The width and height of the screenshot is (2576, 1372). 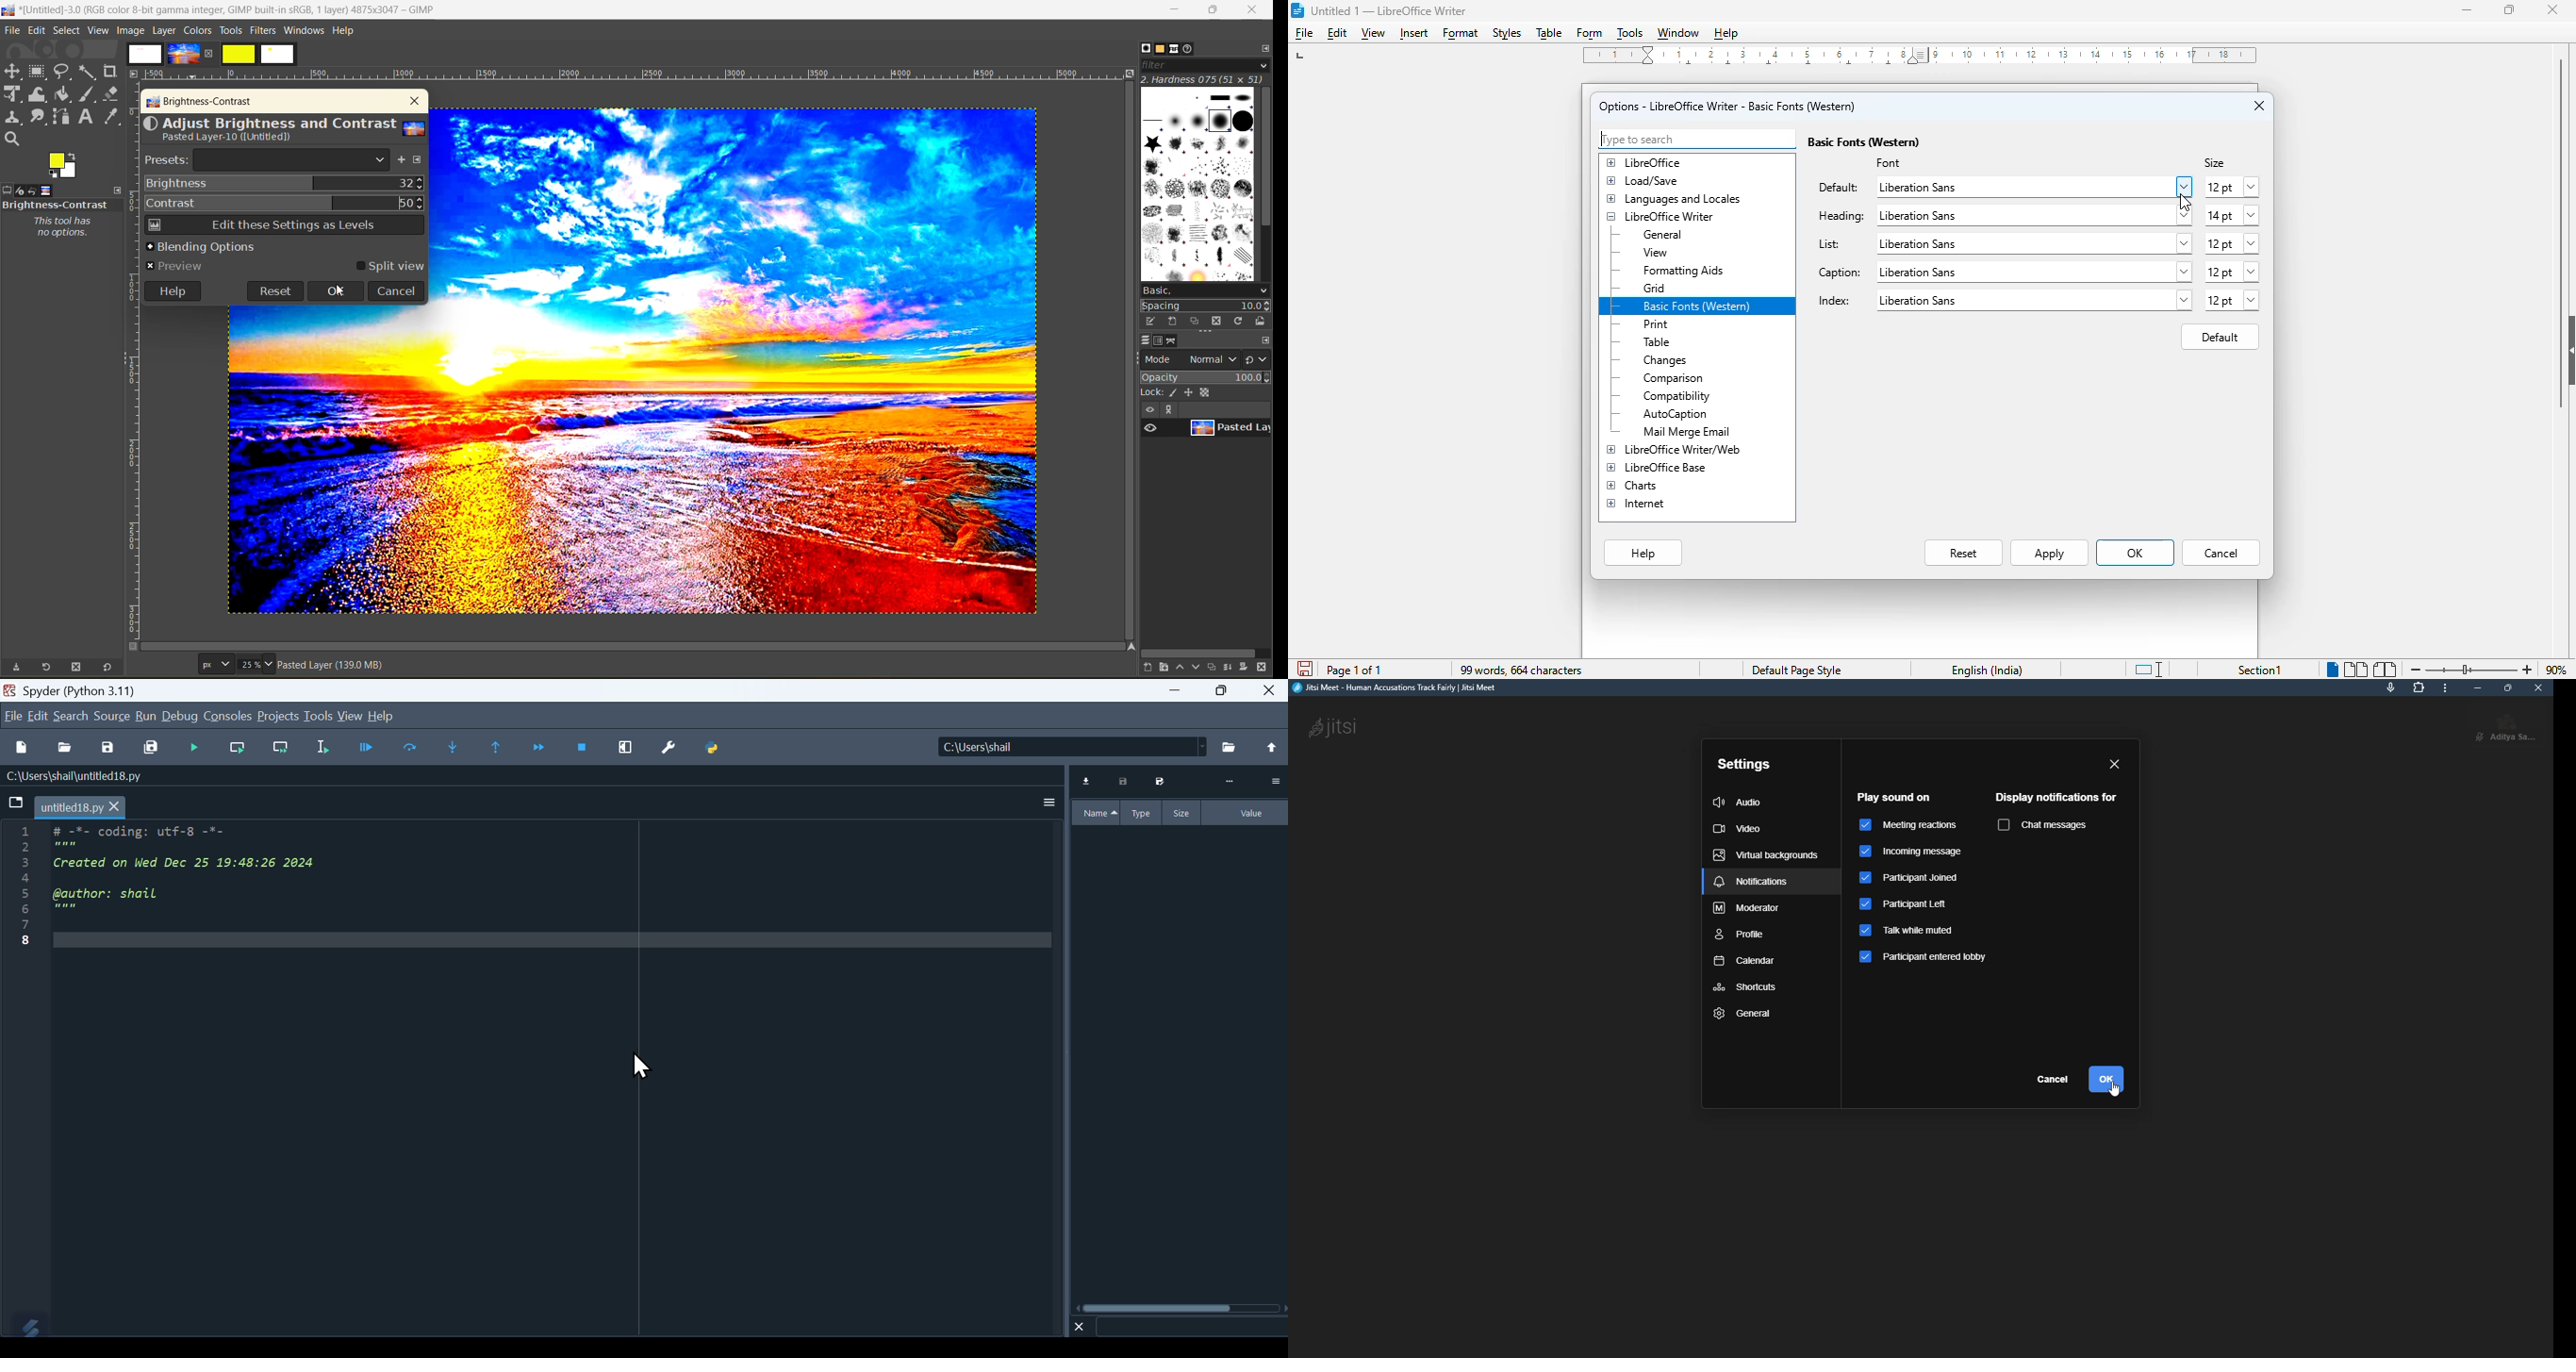 I want to click on save tool preset, so click(x=16, y=667).